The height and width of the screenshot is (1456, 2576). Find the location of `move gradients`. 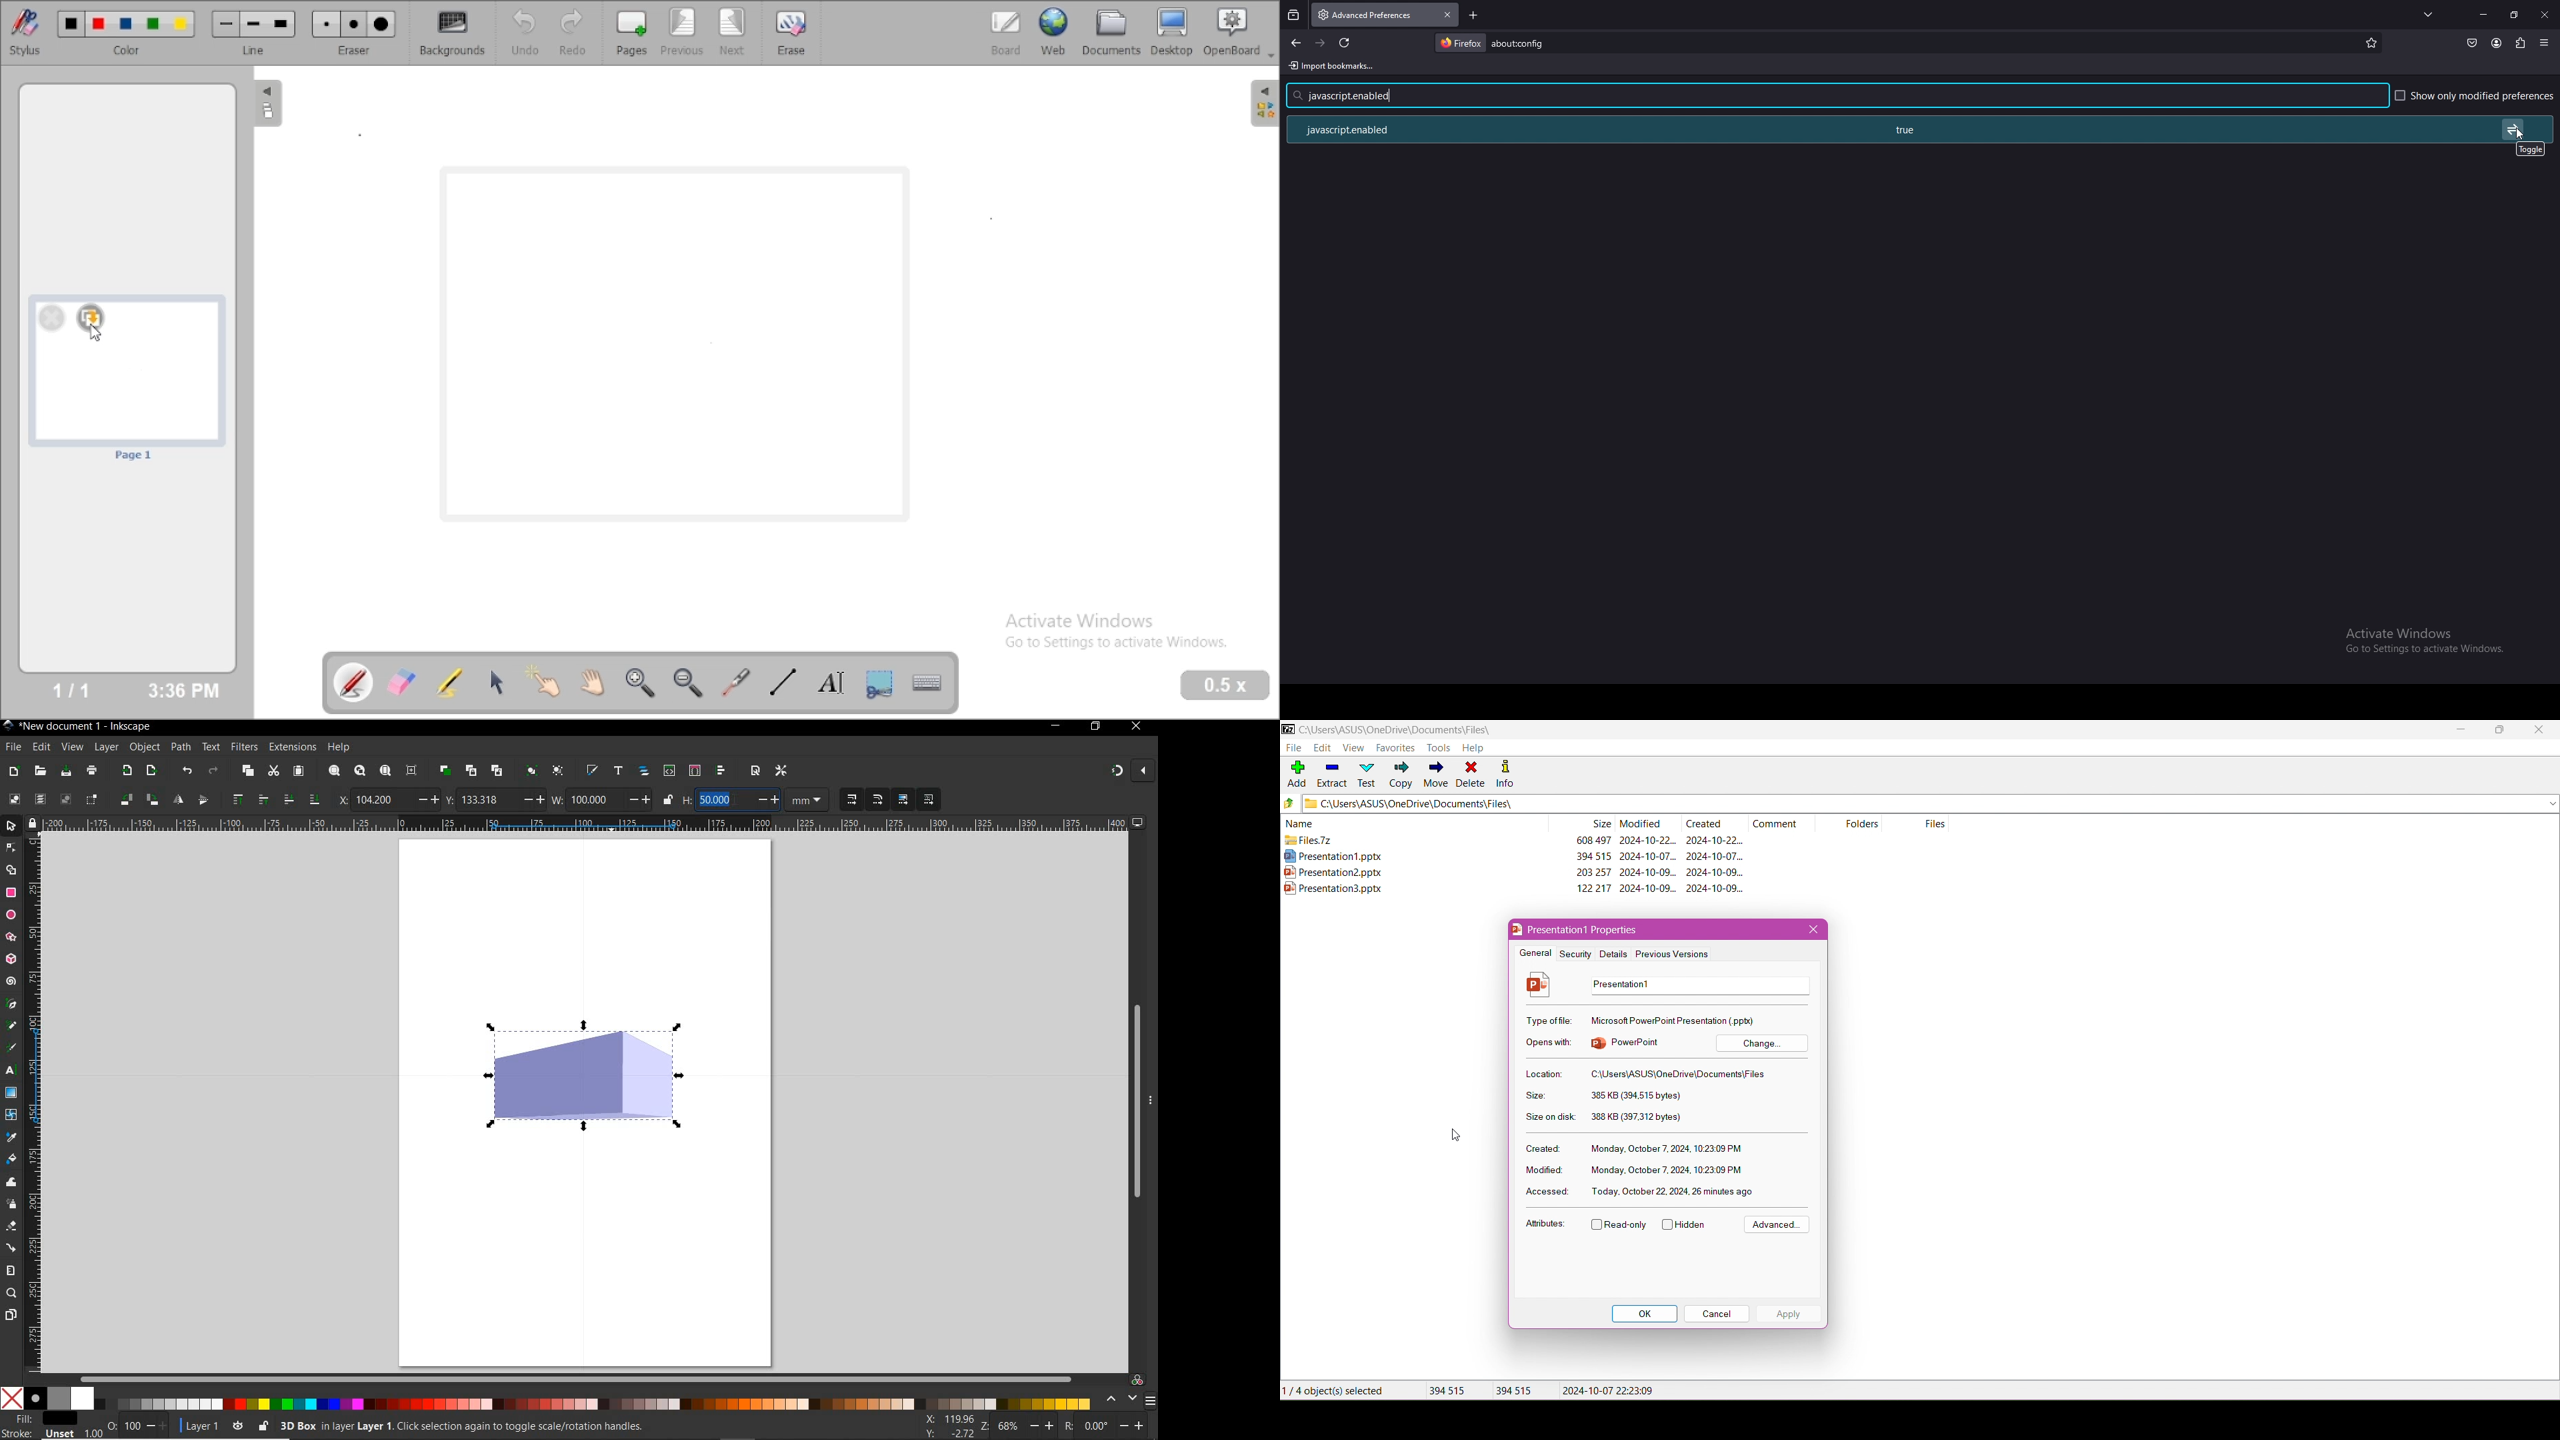

move gradients is located at coordinates (904, 799).